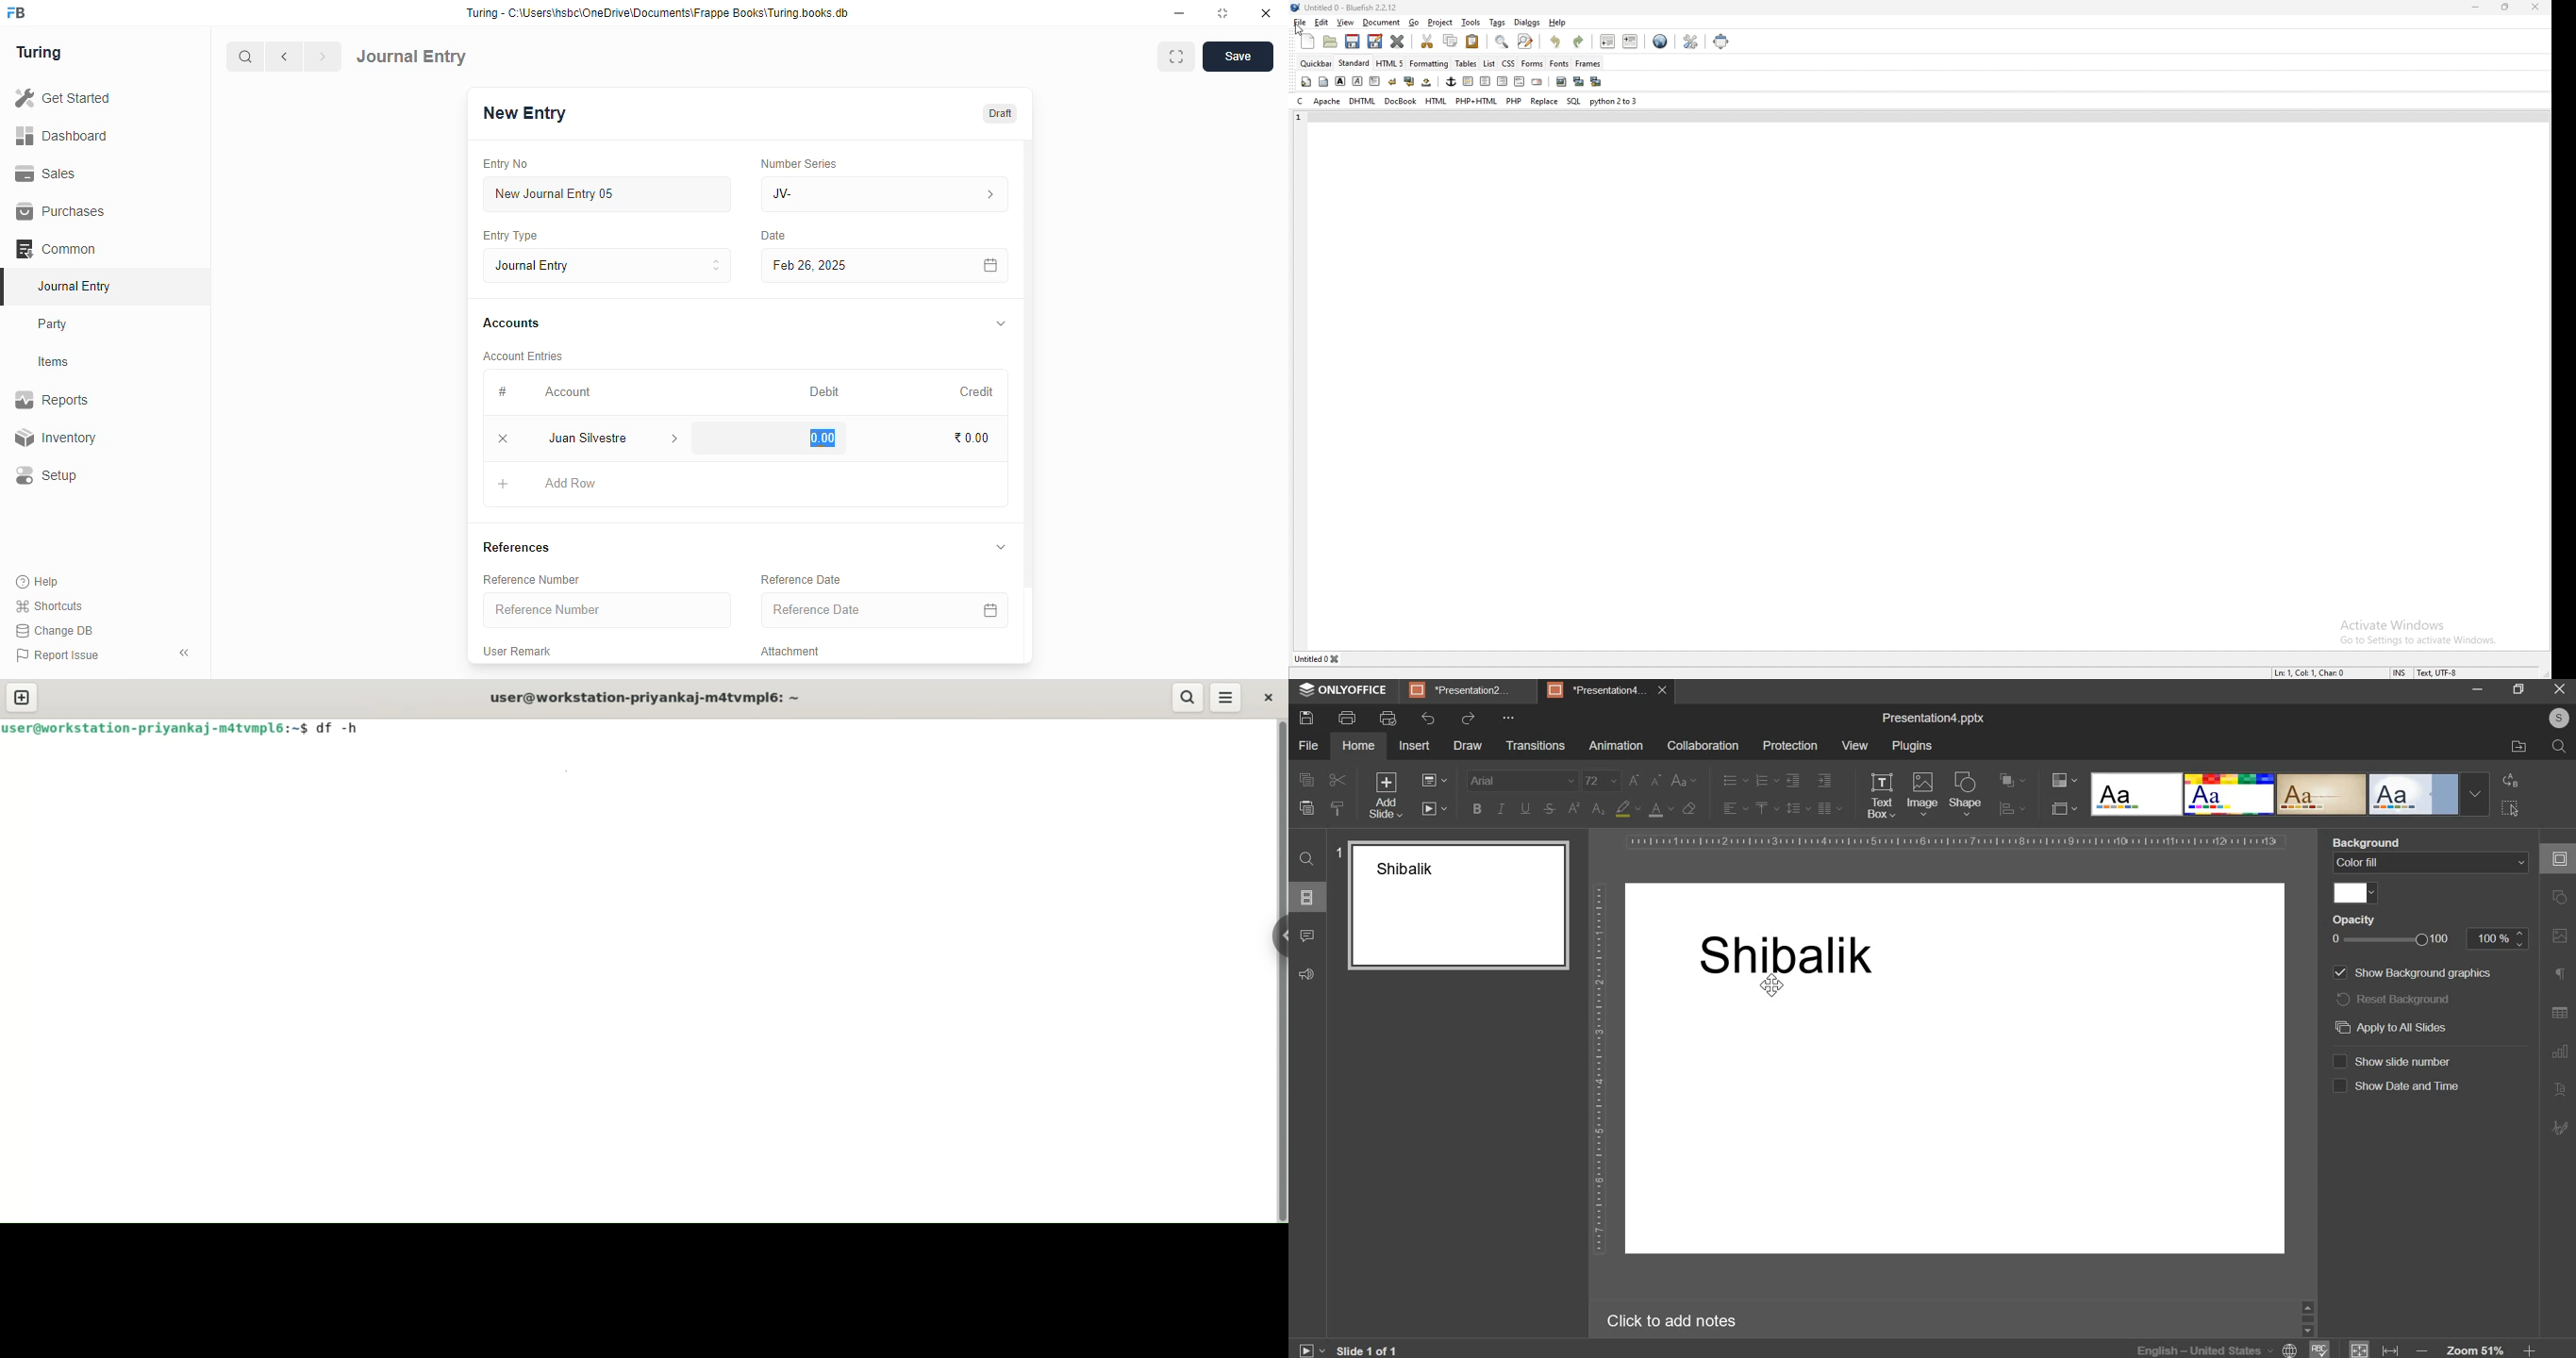  I want to click on number series, so click(798, 163).